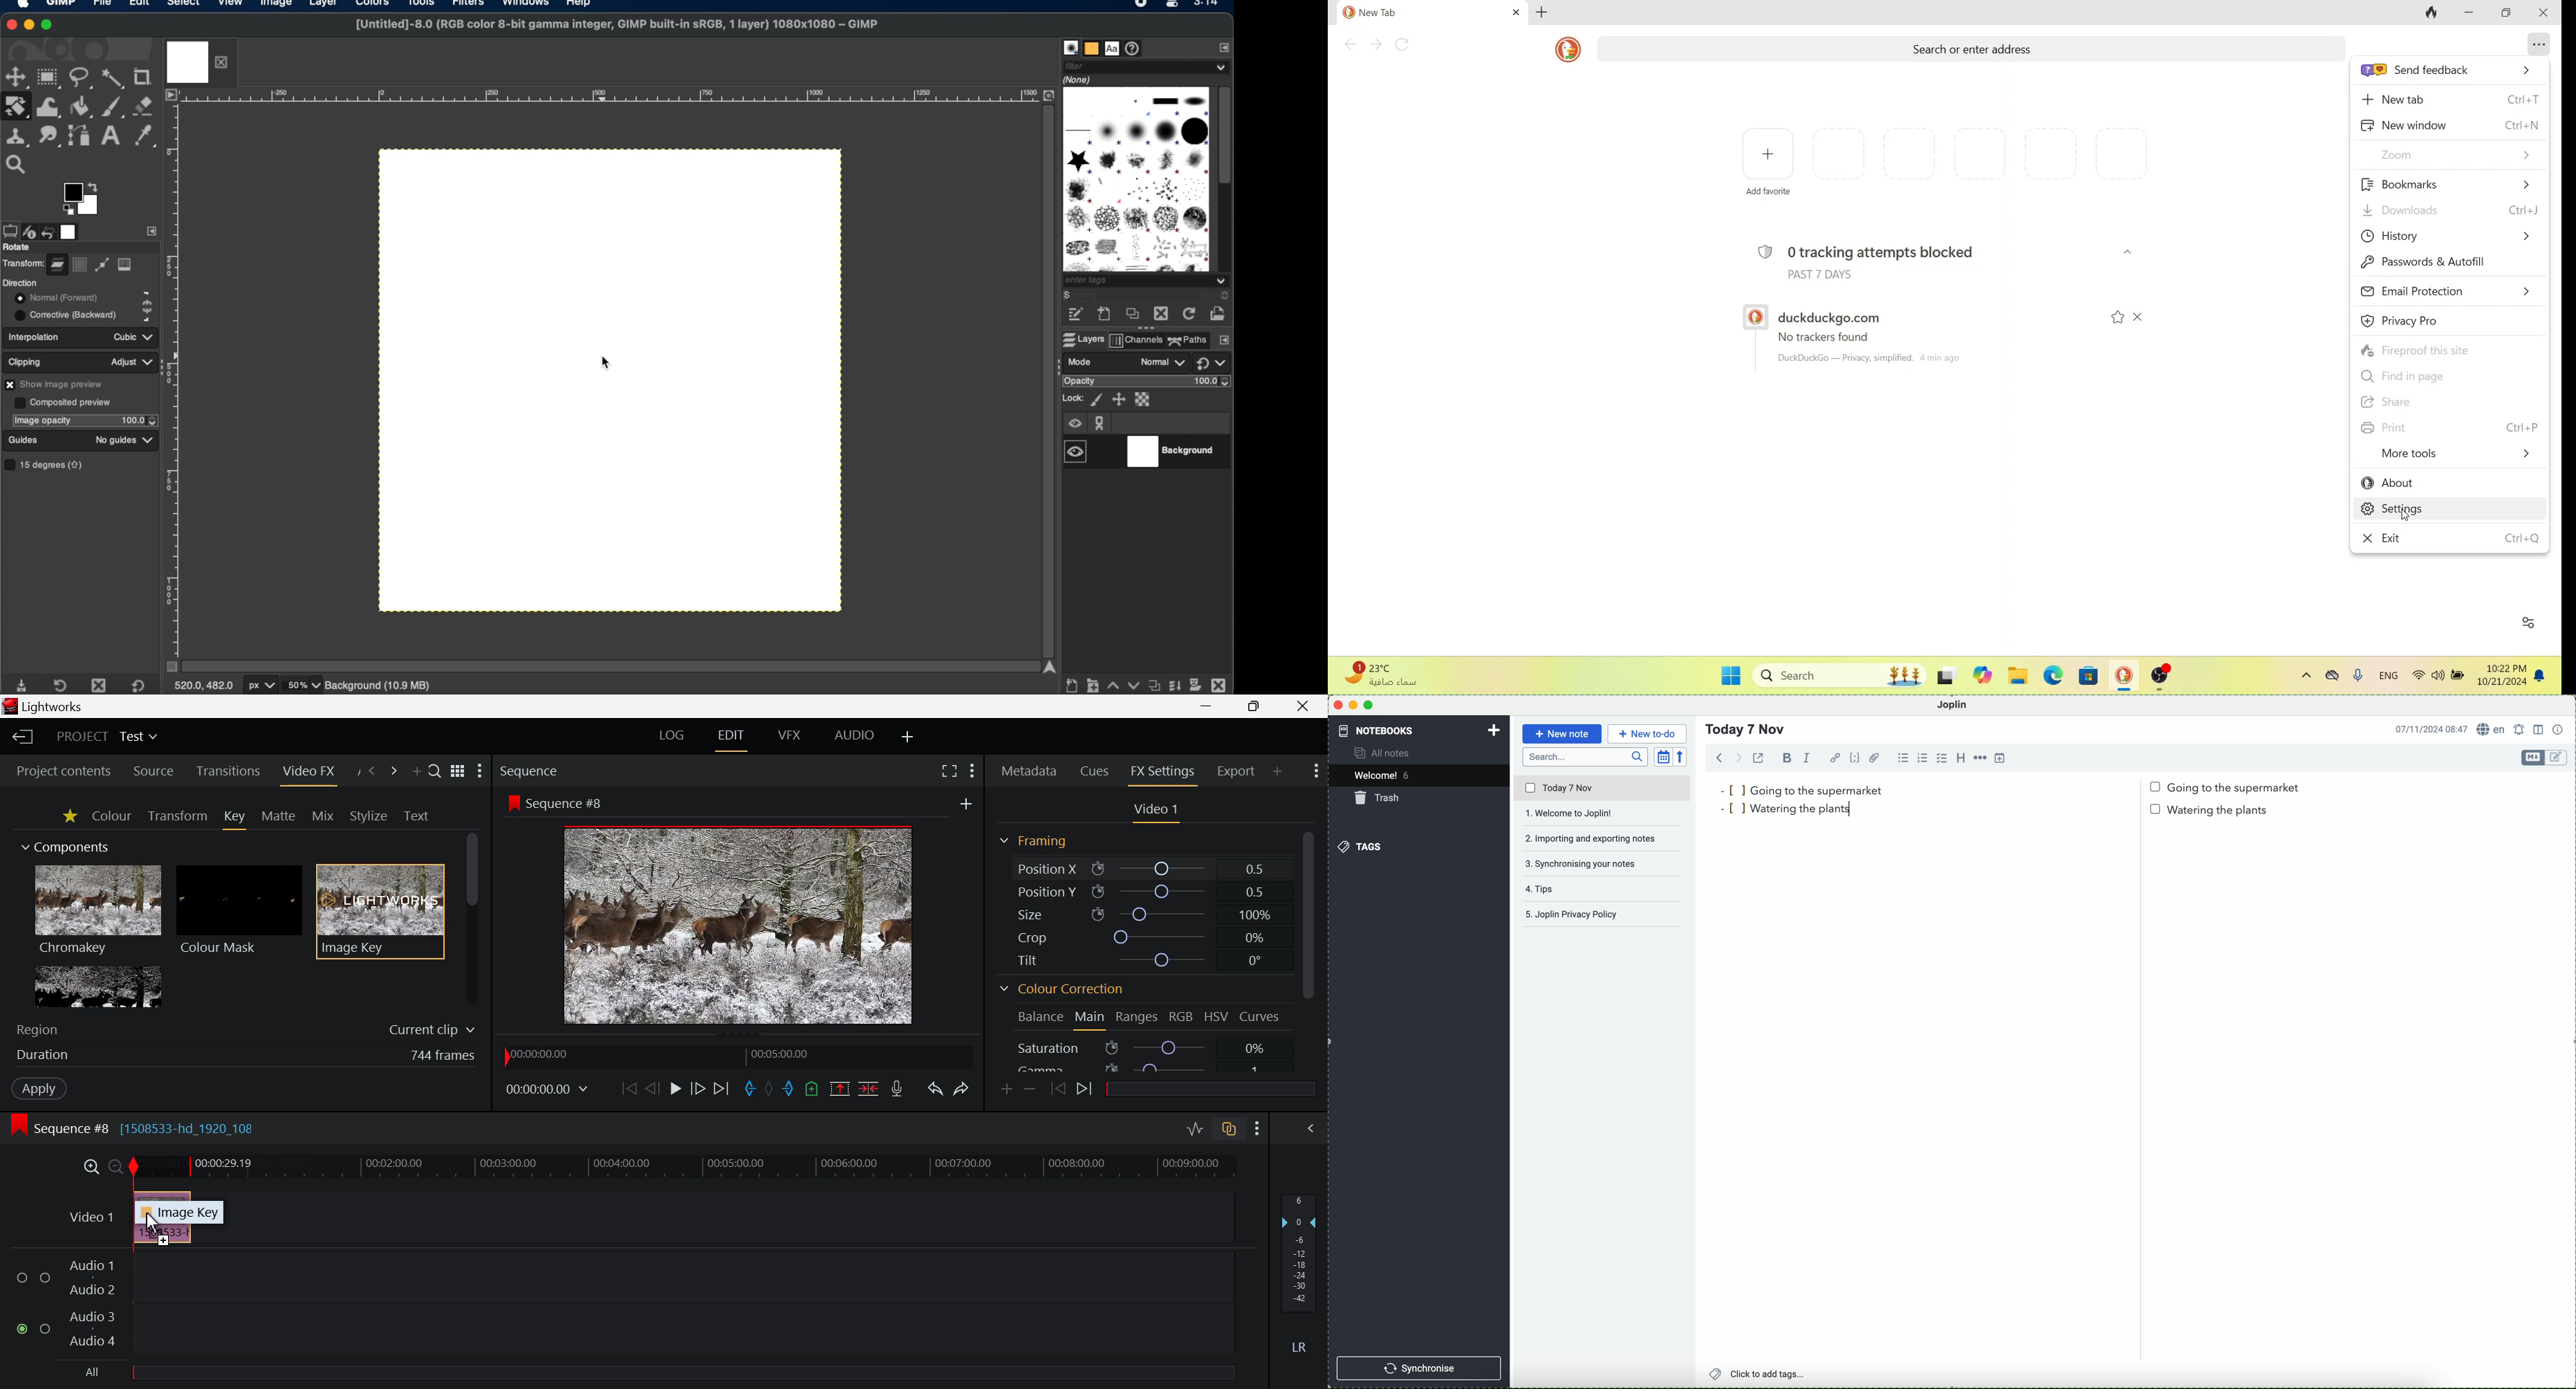 Image resolution: width=2576 pixels, height=1400 pixels. I want to click on delete this brush, so click(1161, 314).